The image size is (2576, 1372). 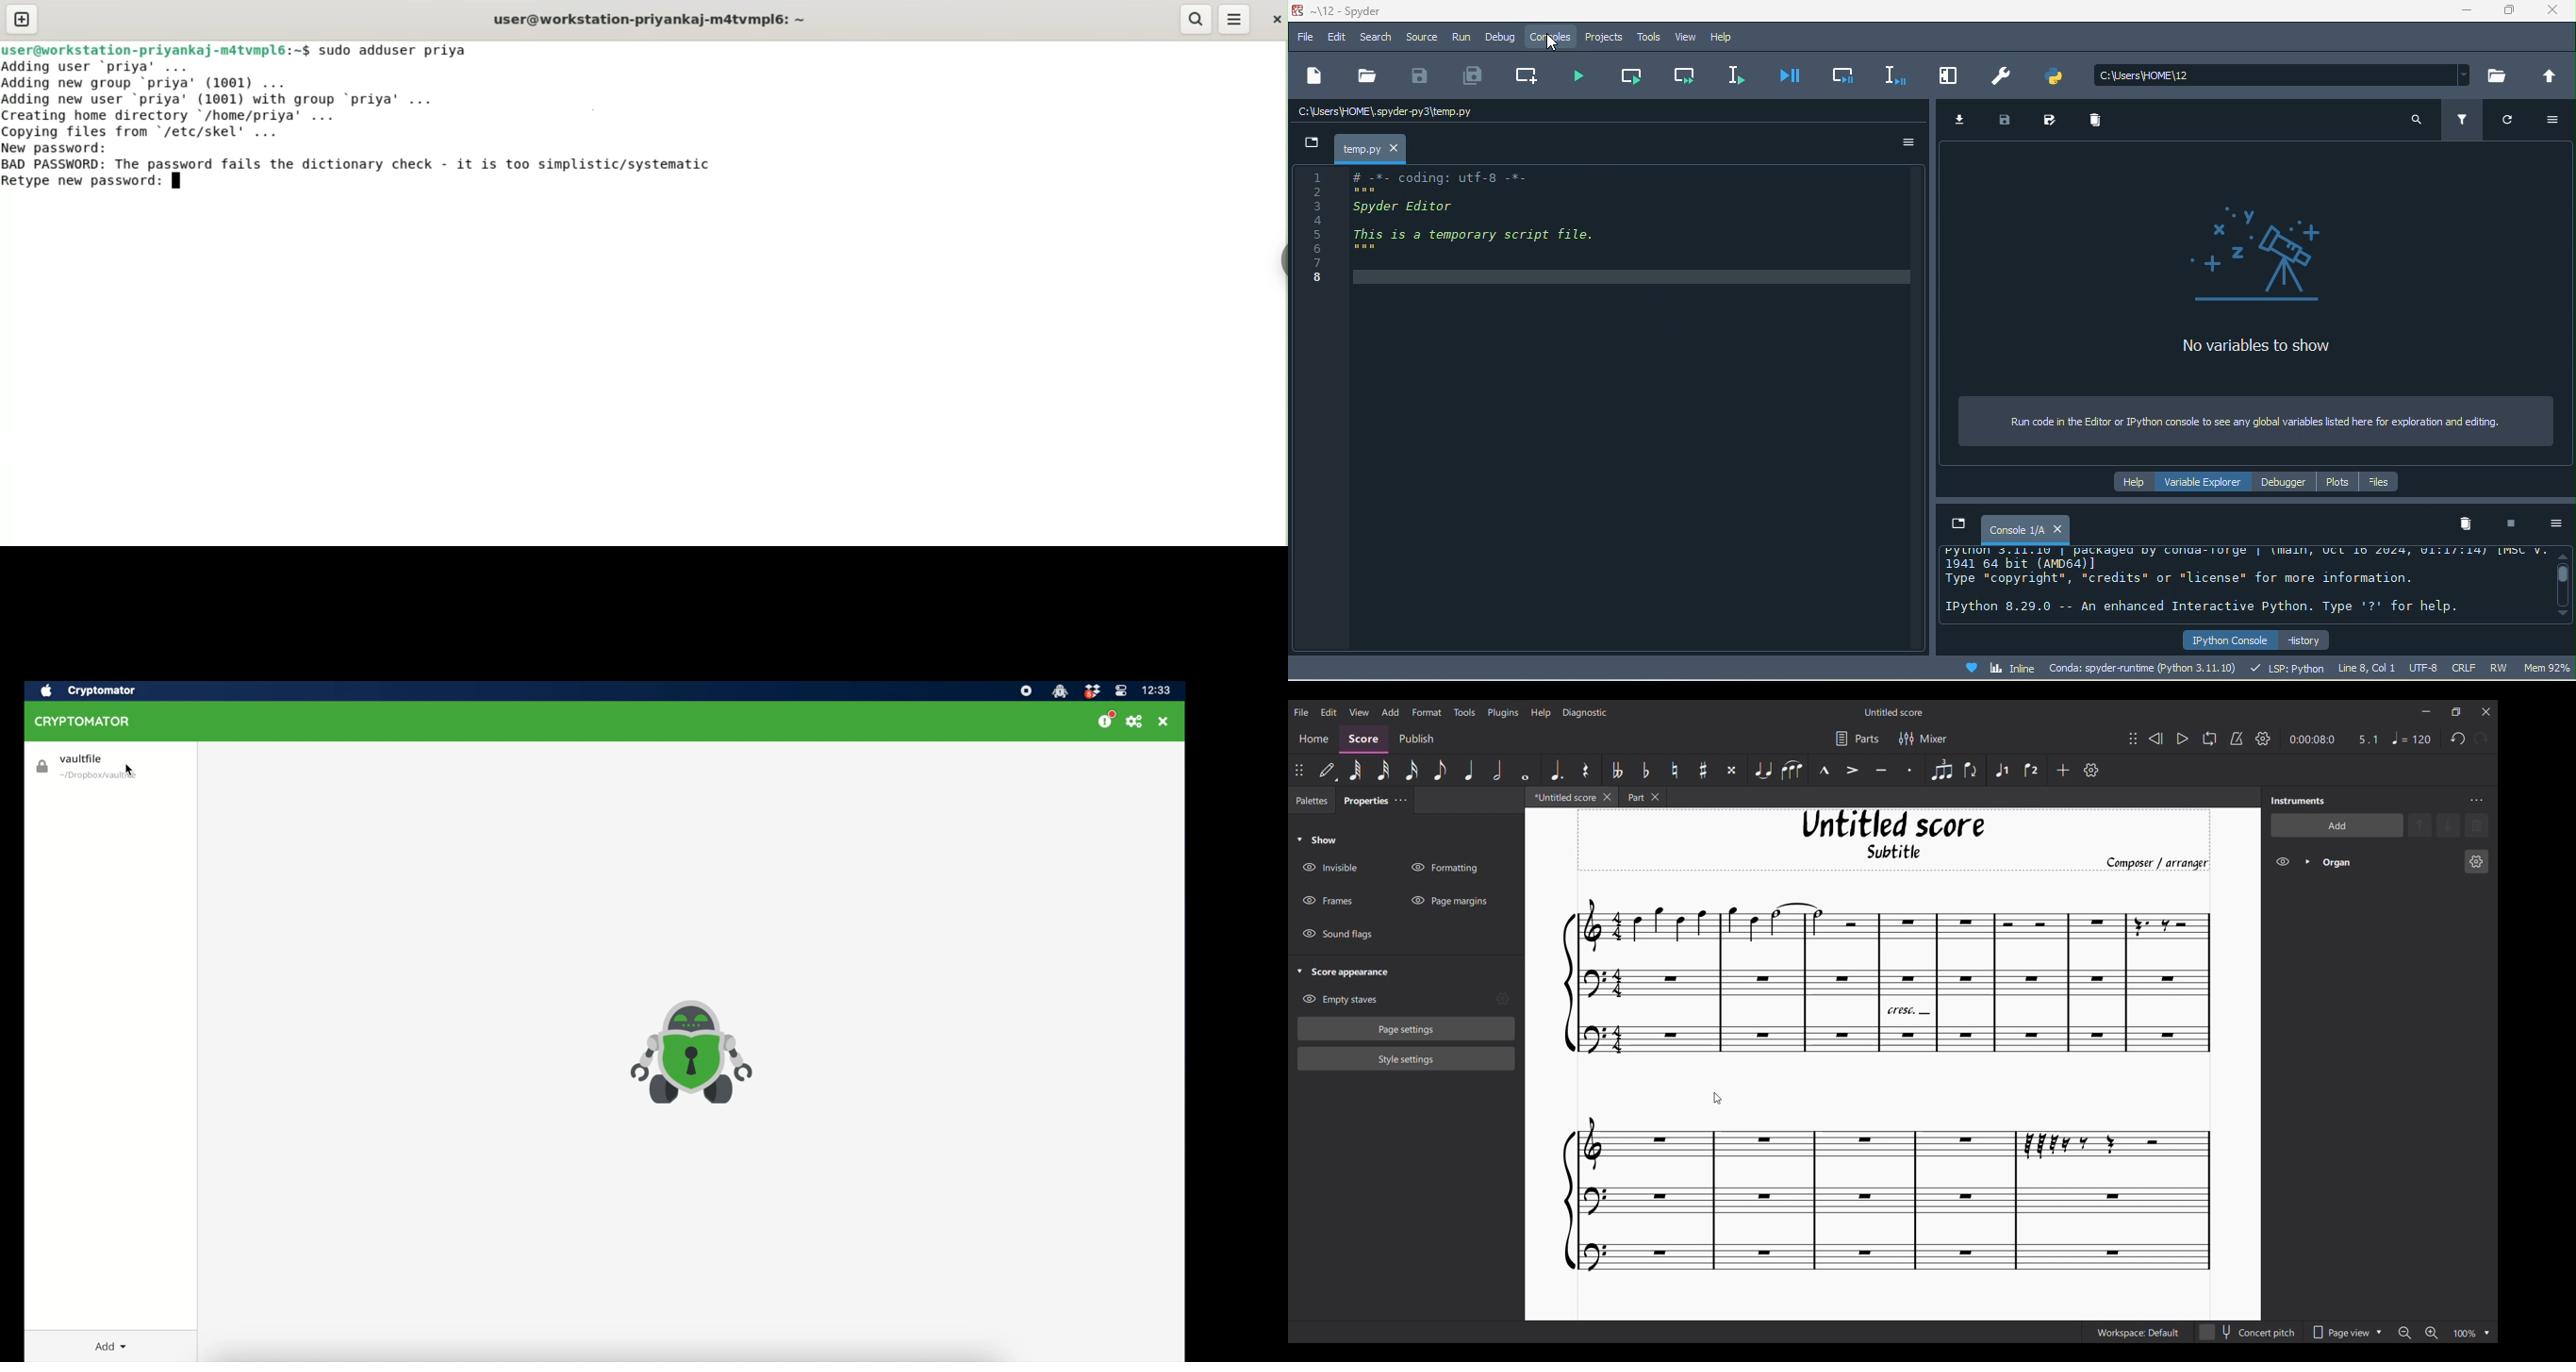 I want to click on history, so click(x=2307, y=639).